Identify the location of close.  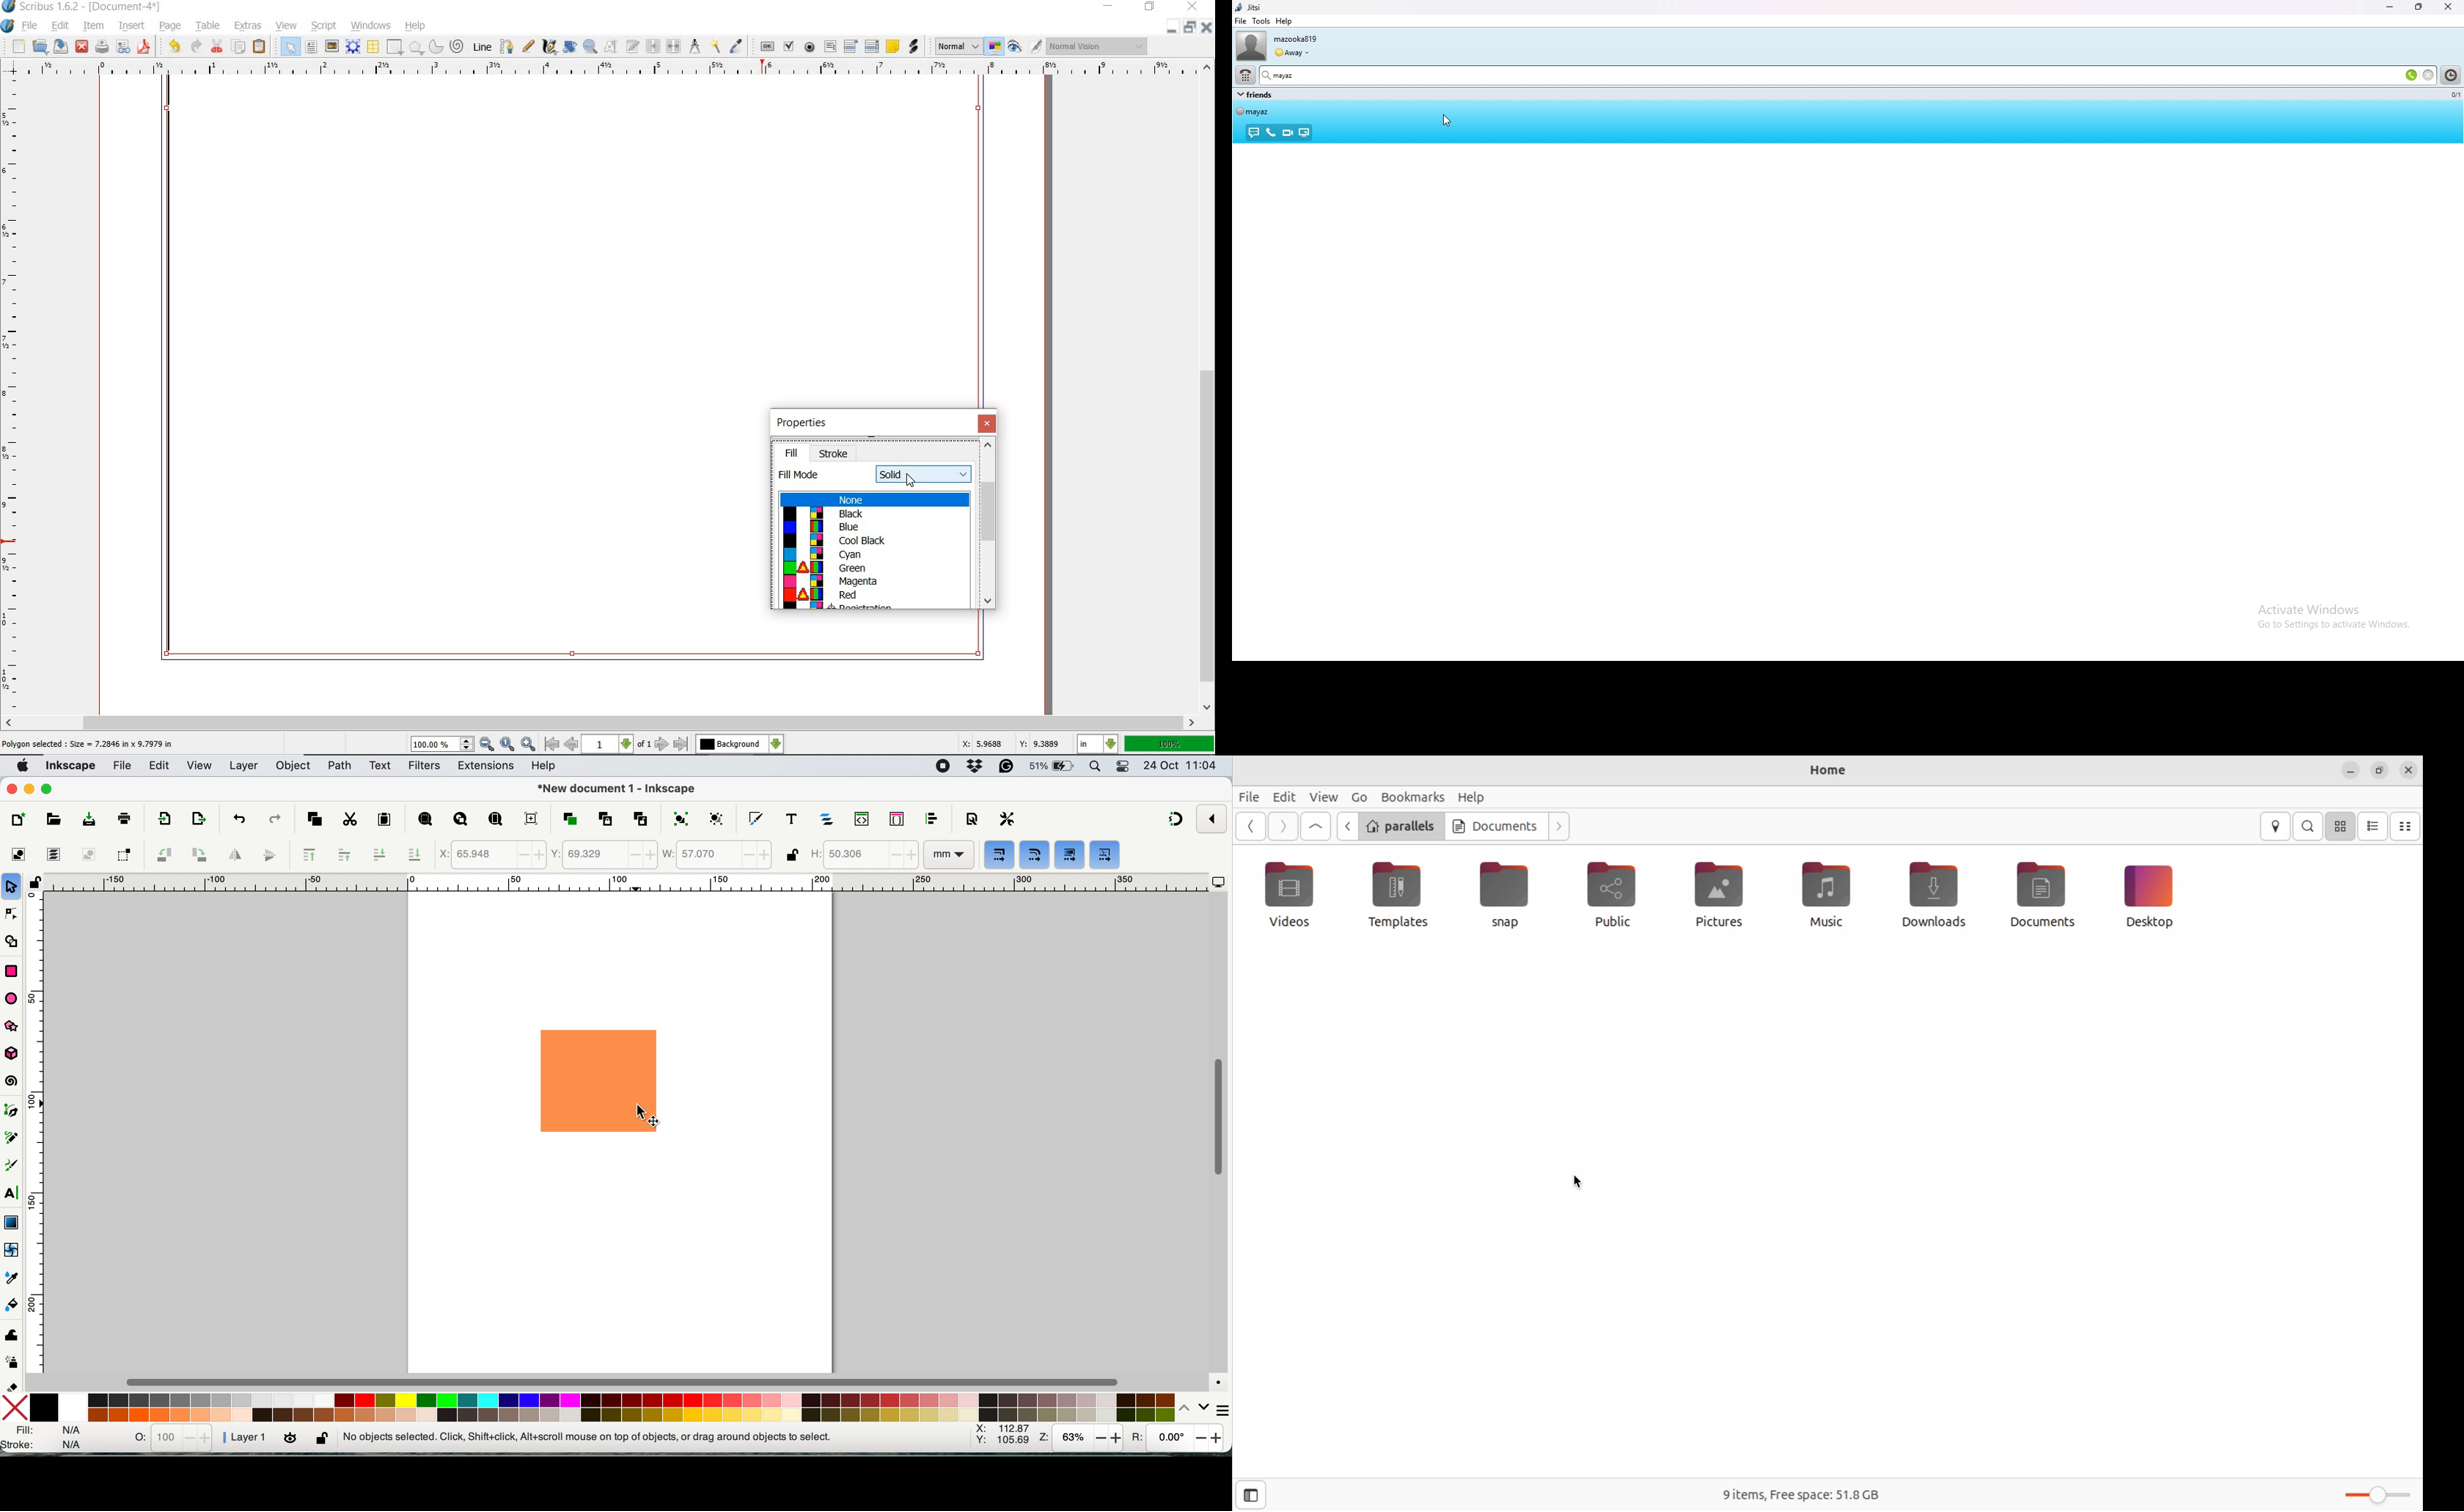
(988, 424).